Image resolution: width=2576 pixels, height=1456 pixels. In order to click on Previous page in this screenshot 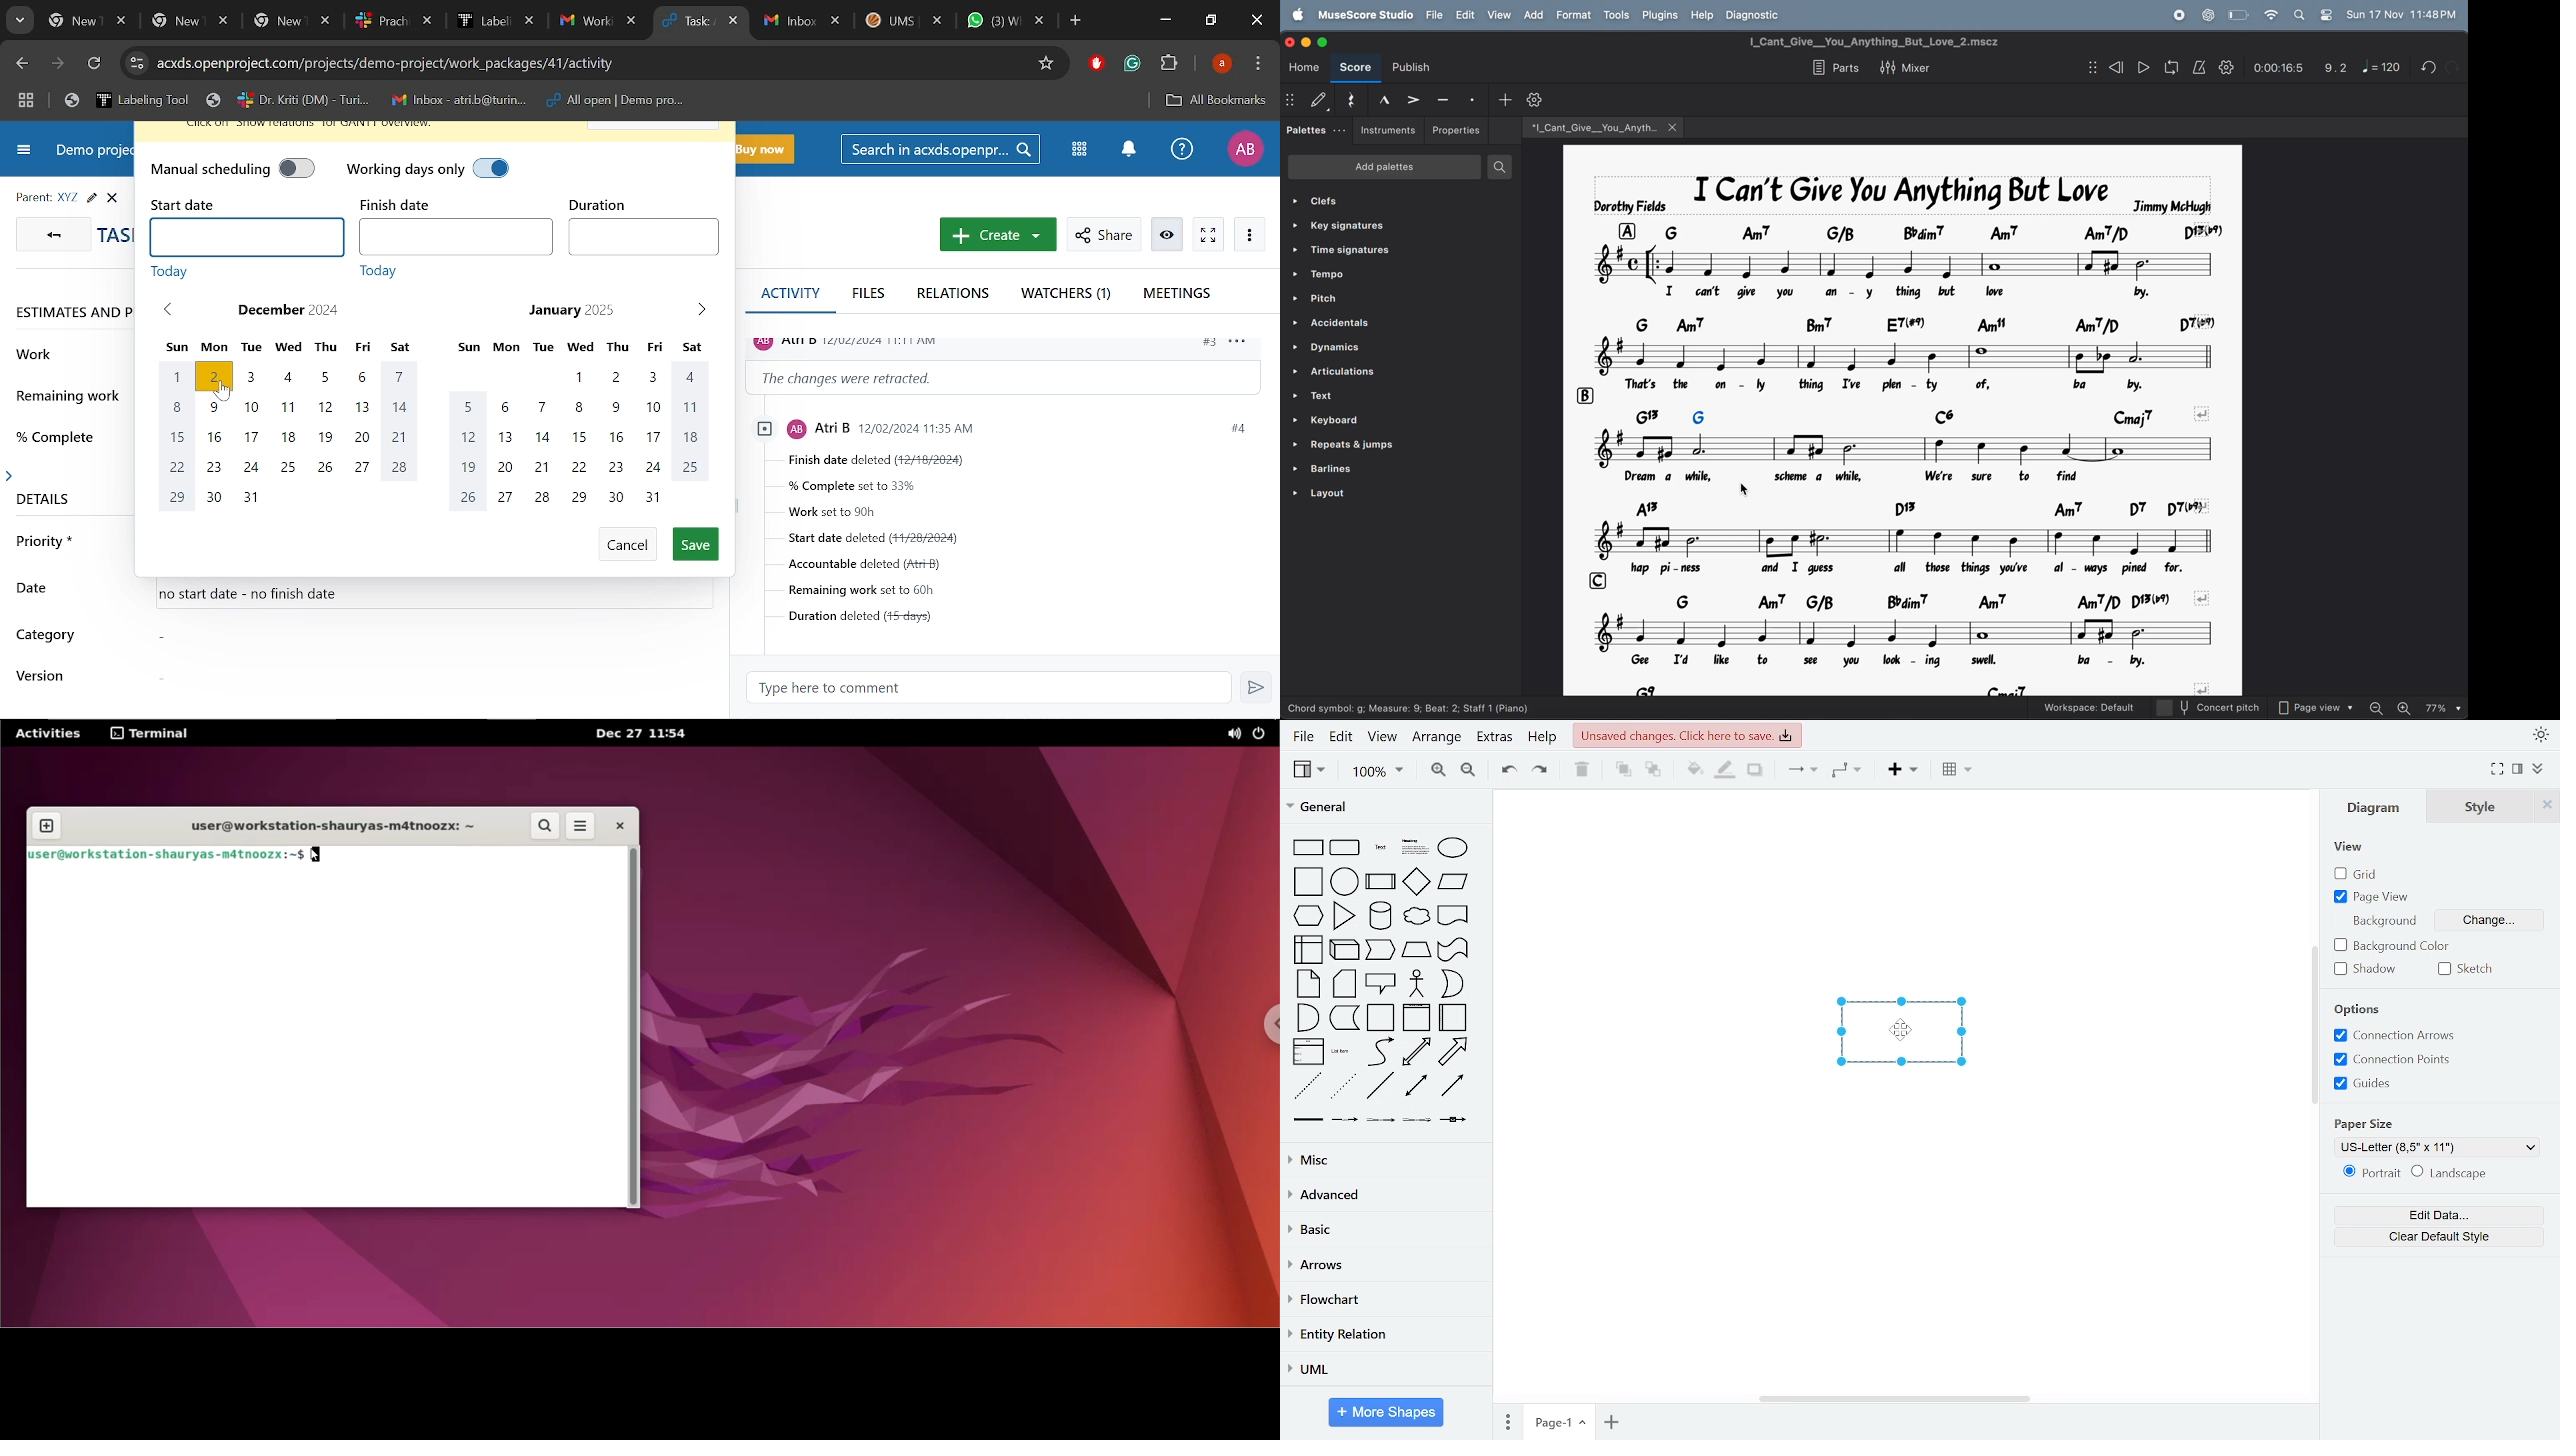, I will do `click(23, 64)`.